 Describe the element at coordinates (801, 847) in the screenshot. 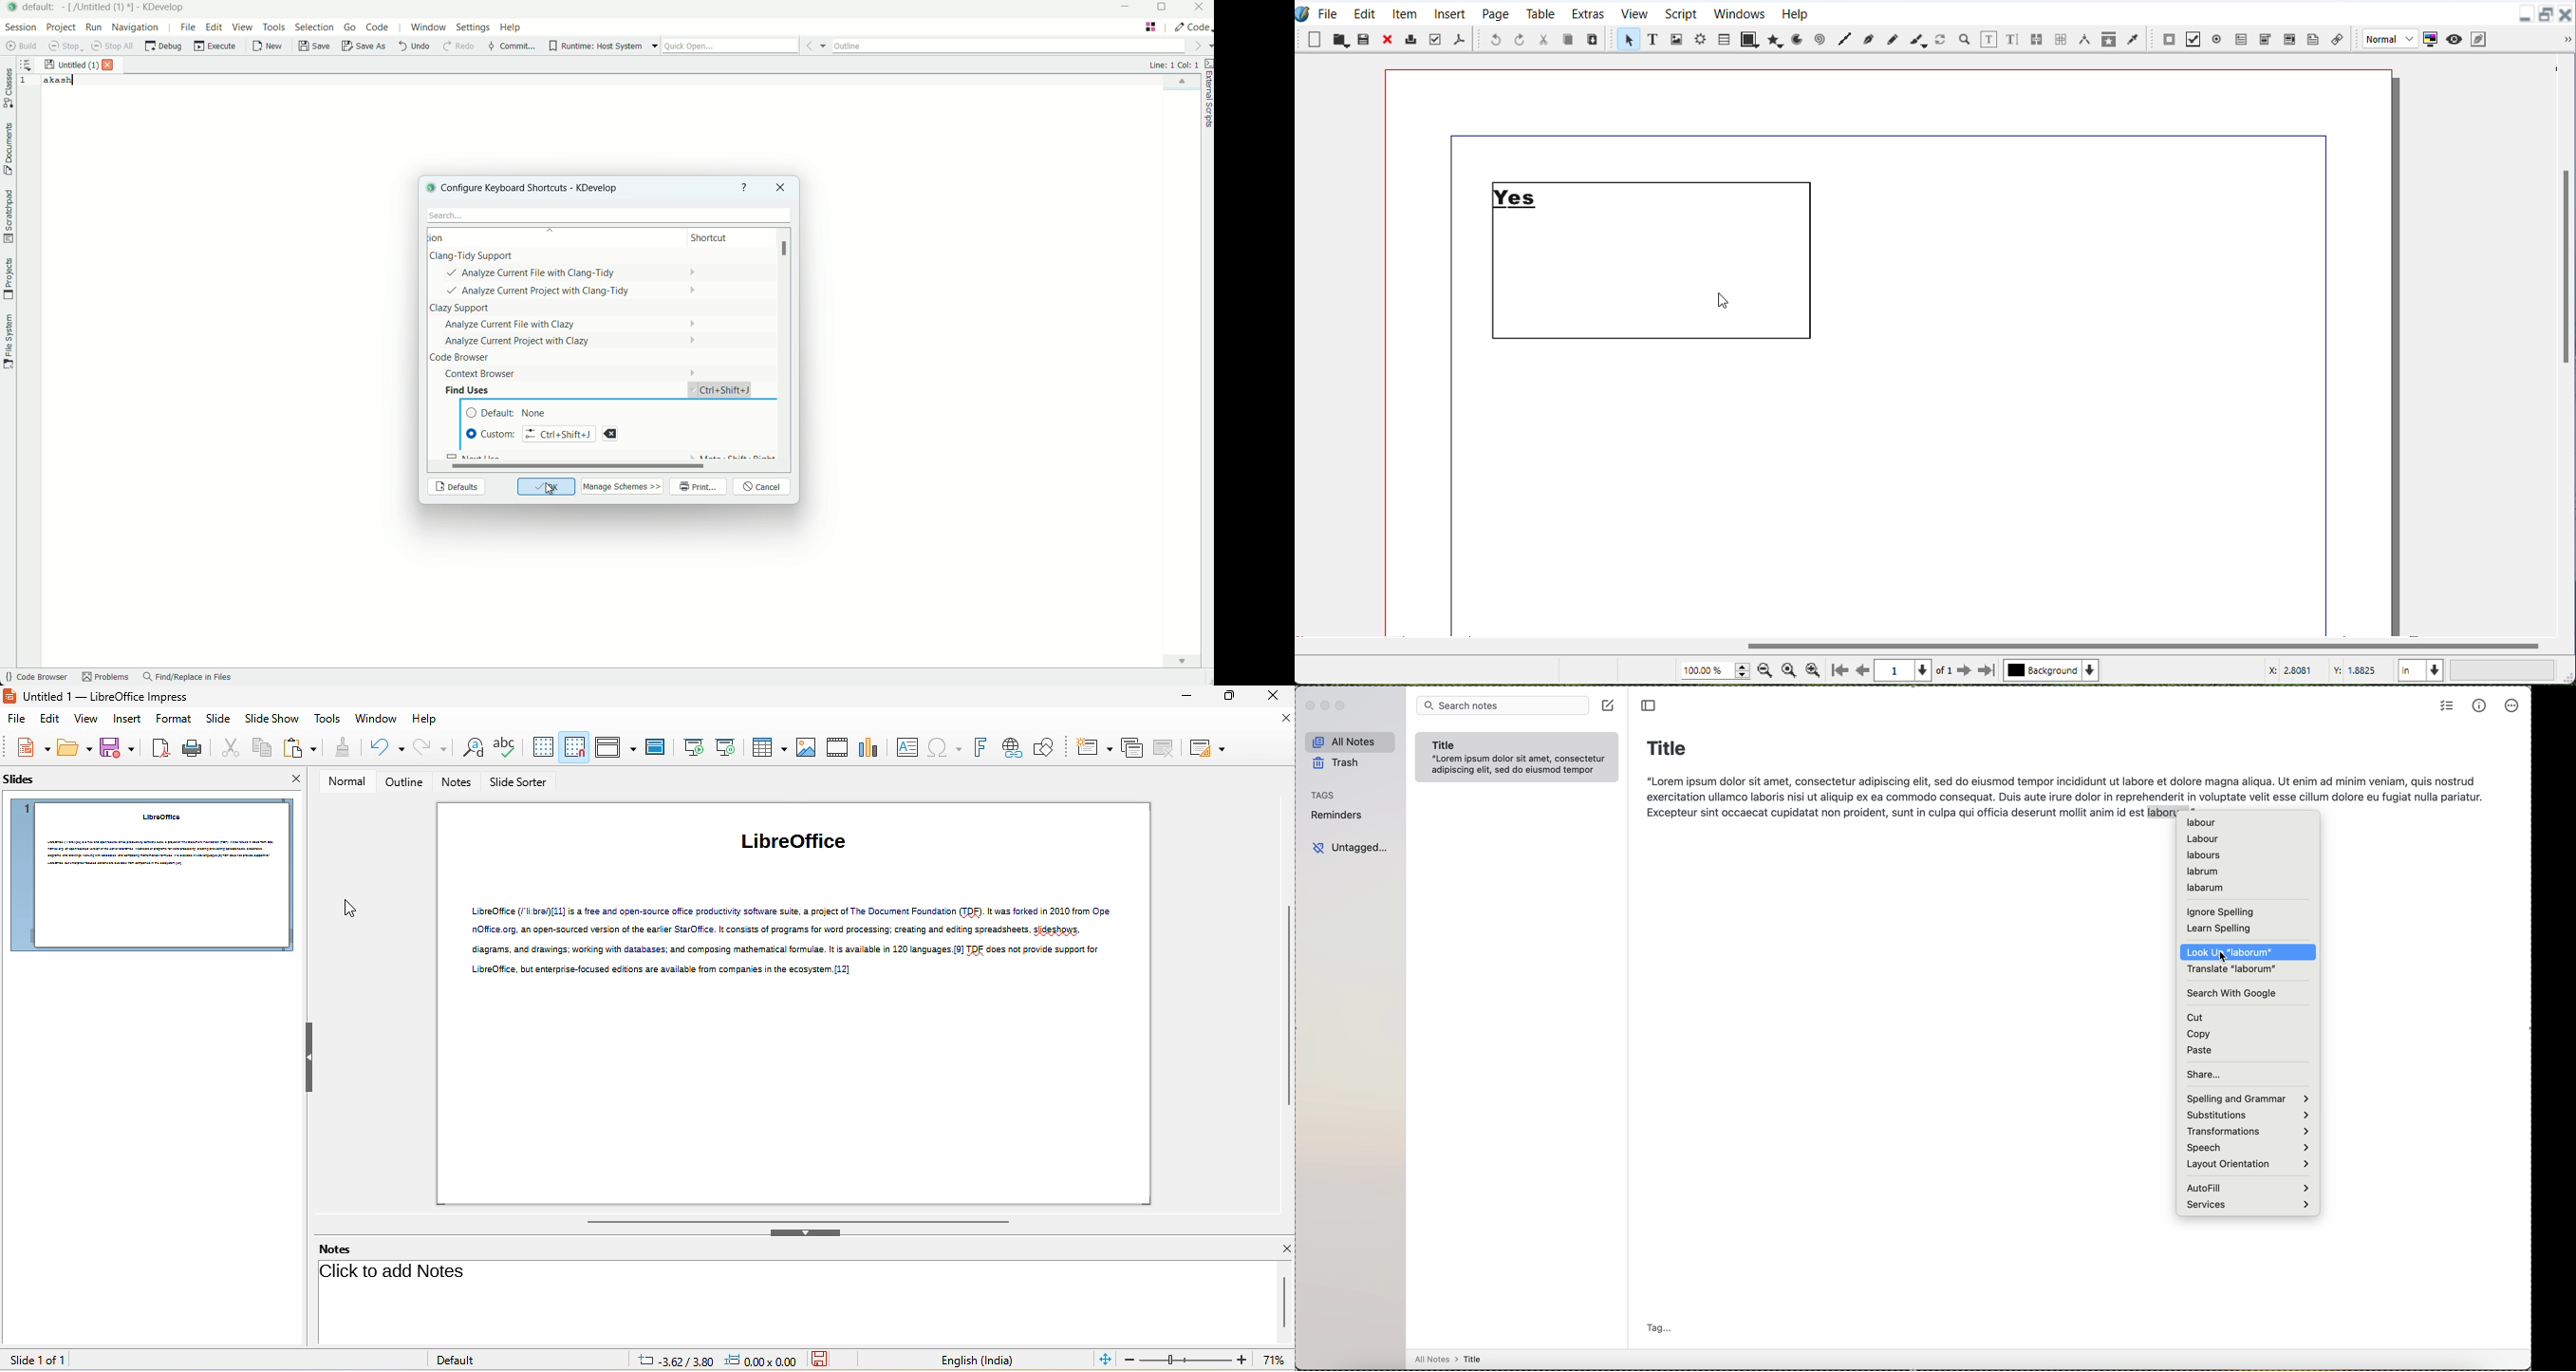

I see `libre office` at that location.